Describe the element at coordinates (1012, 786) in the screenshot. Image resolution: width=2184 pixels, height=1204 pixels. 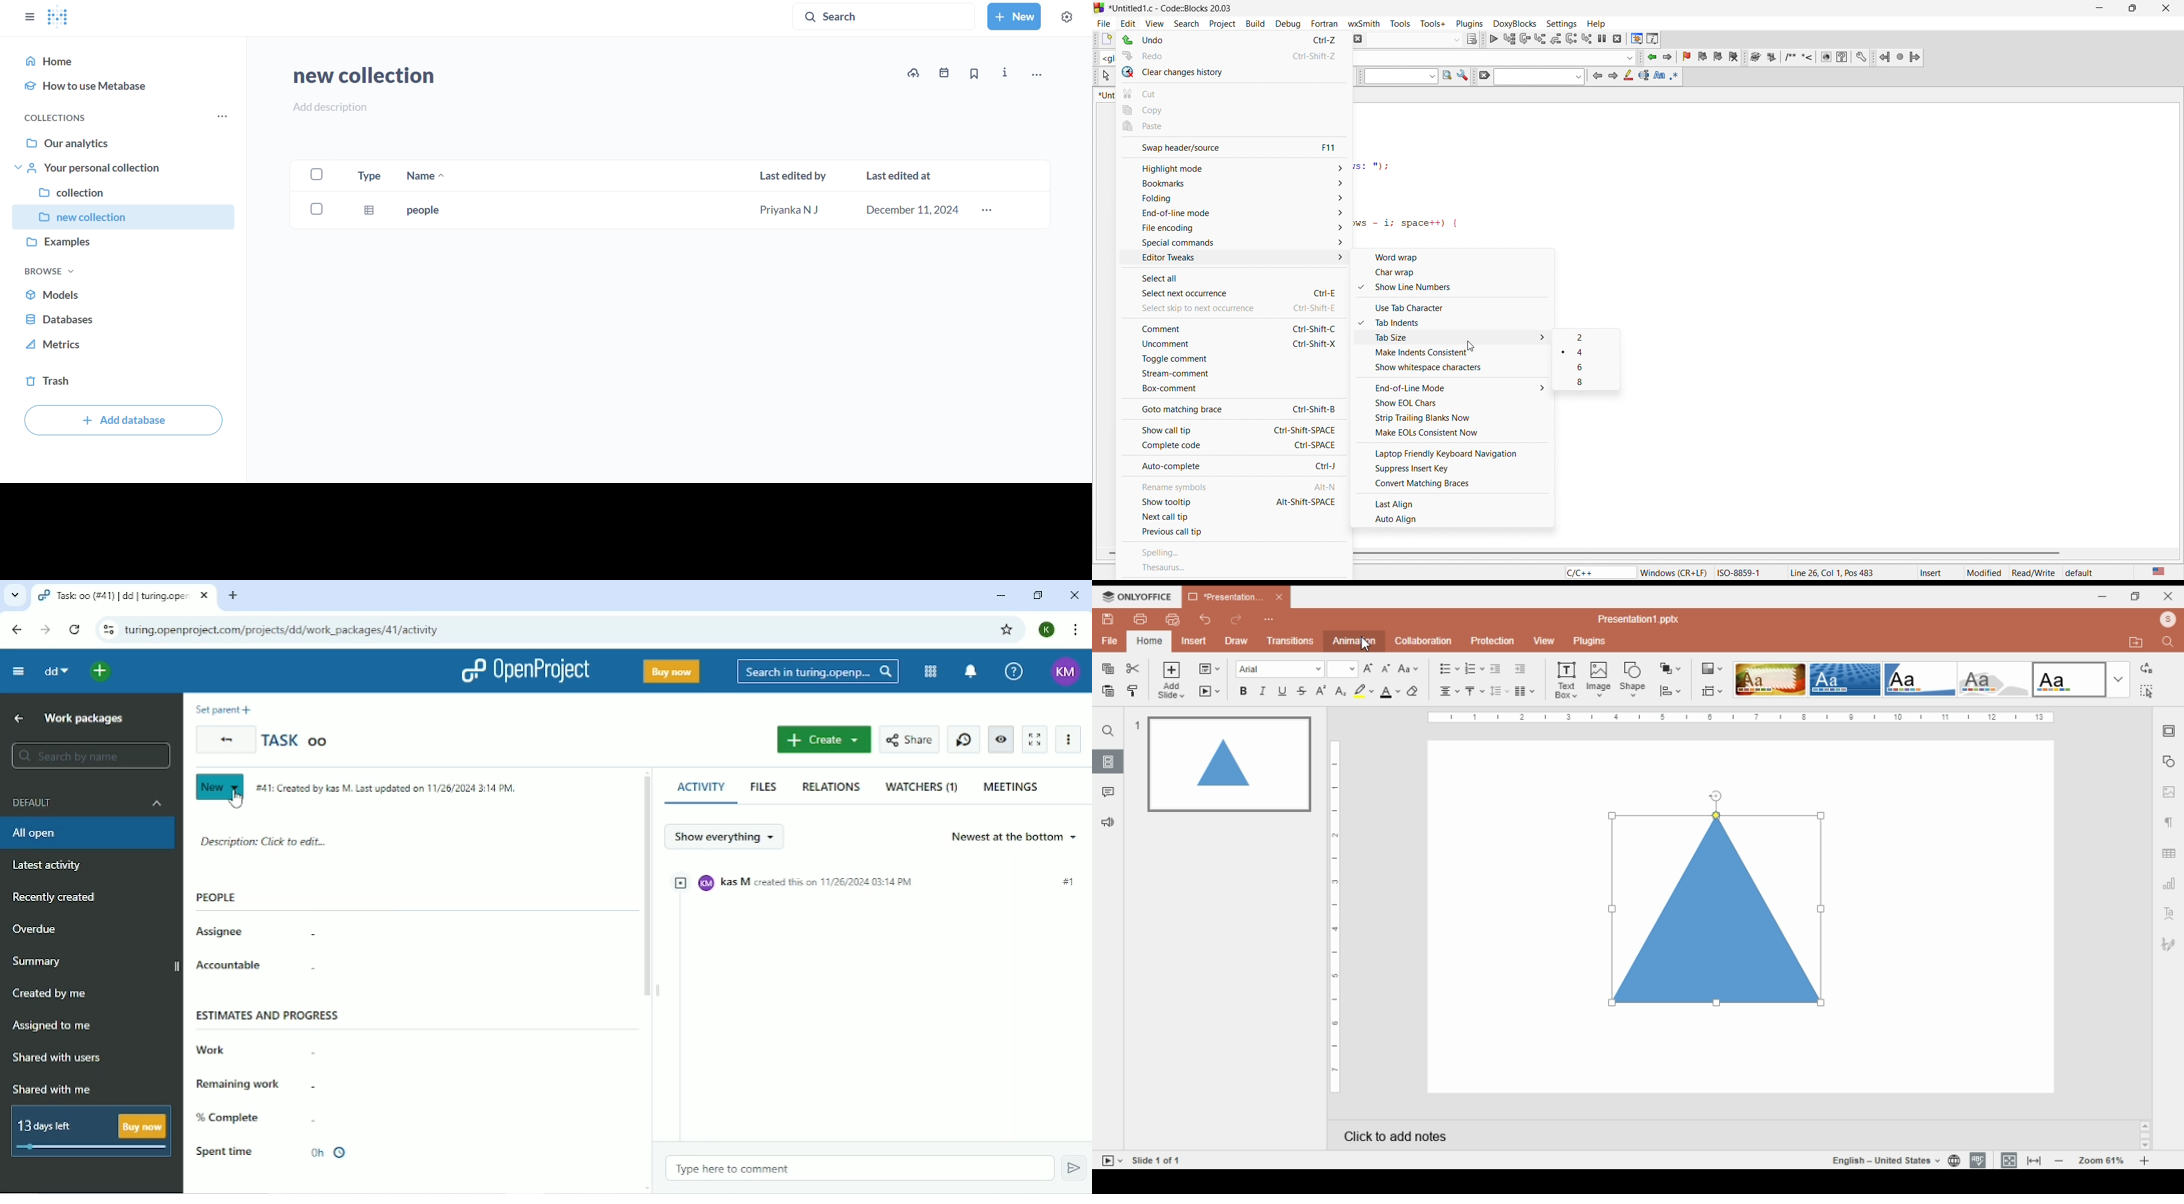
I see `MEETINGS` at that location.